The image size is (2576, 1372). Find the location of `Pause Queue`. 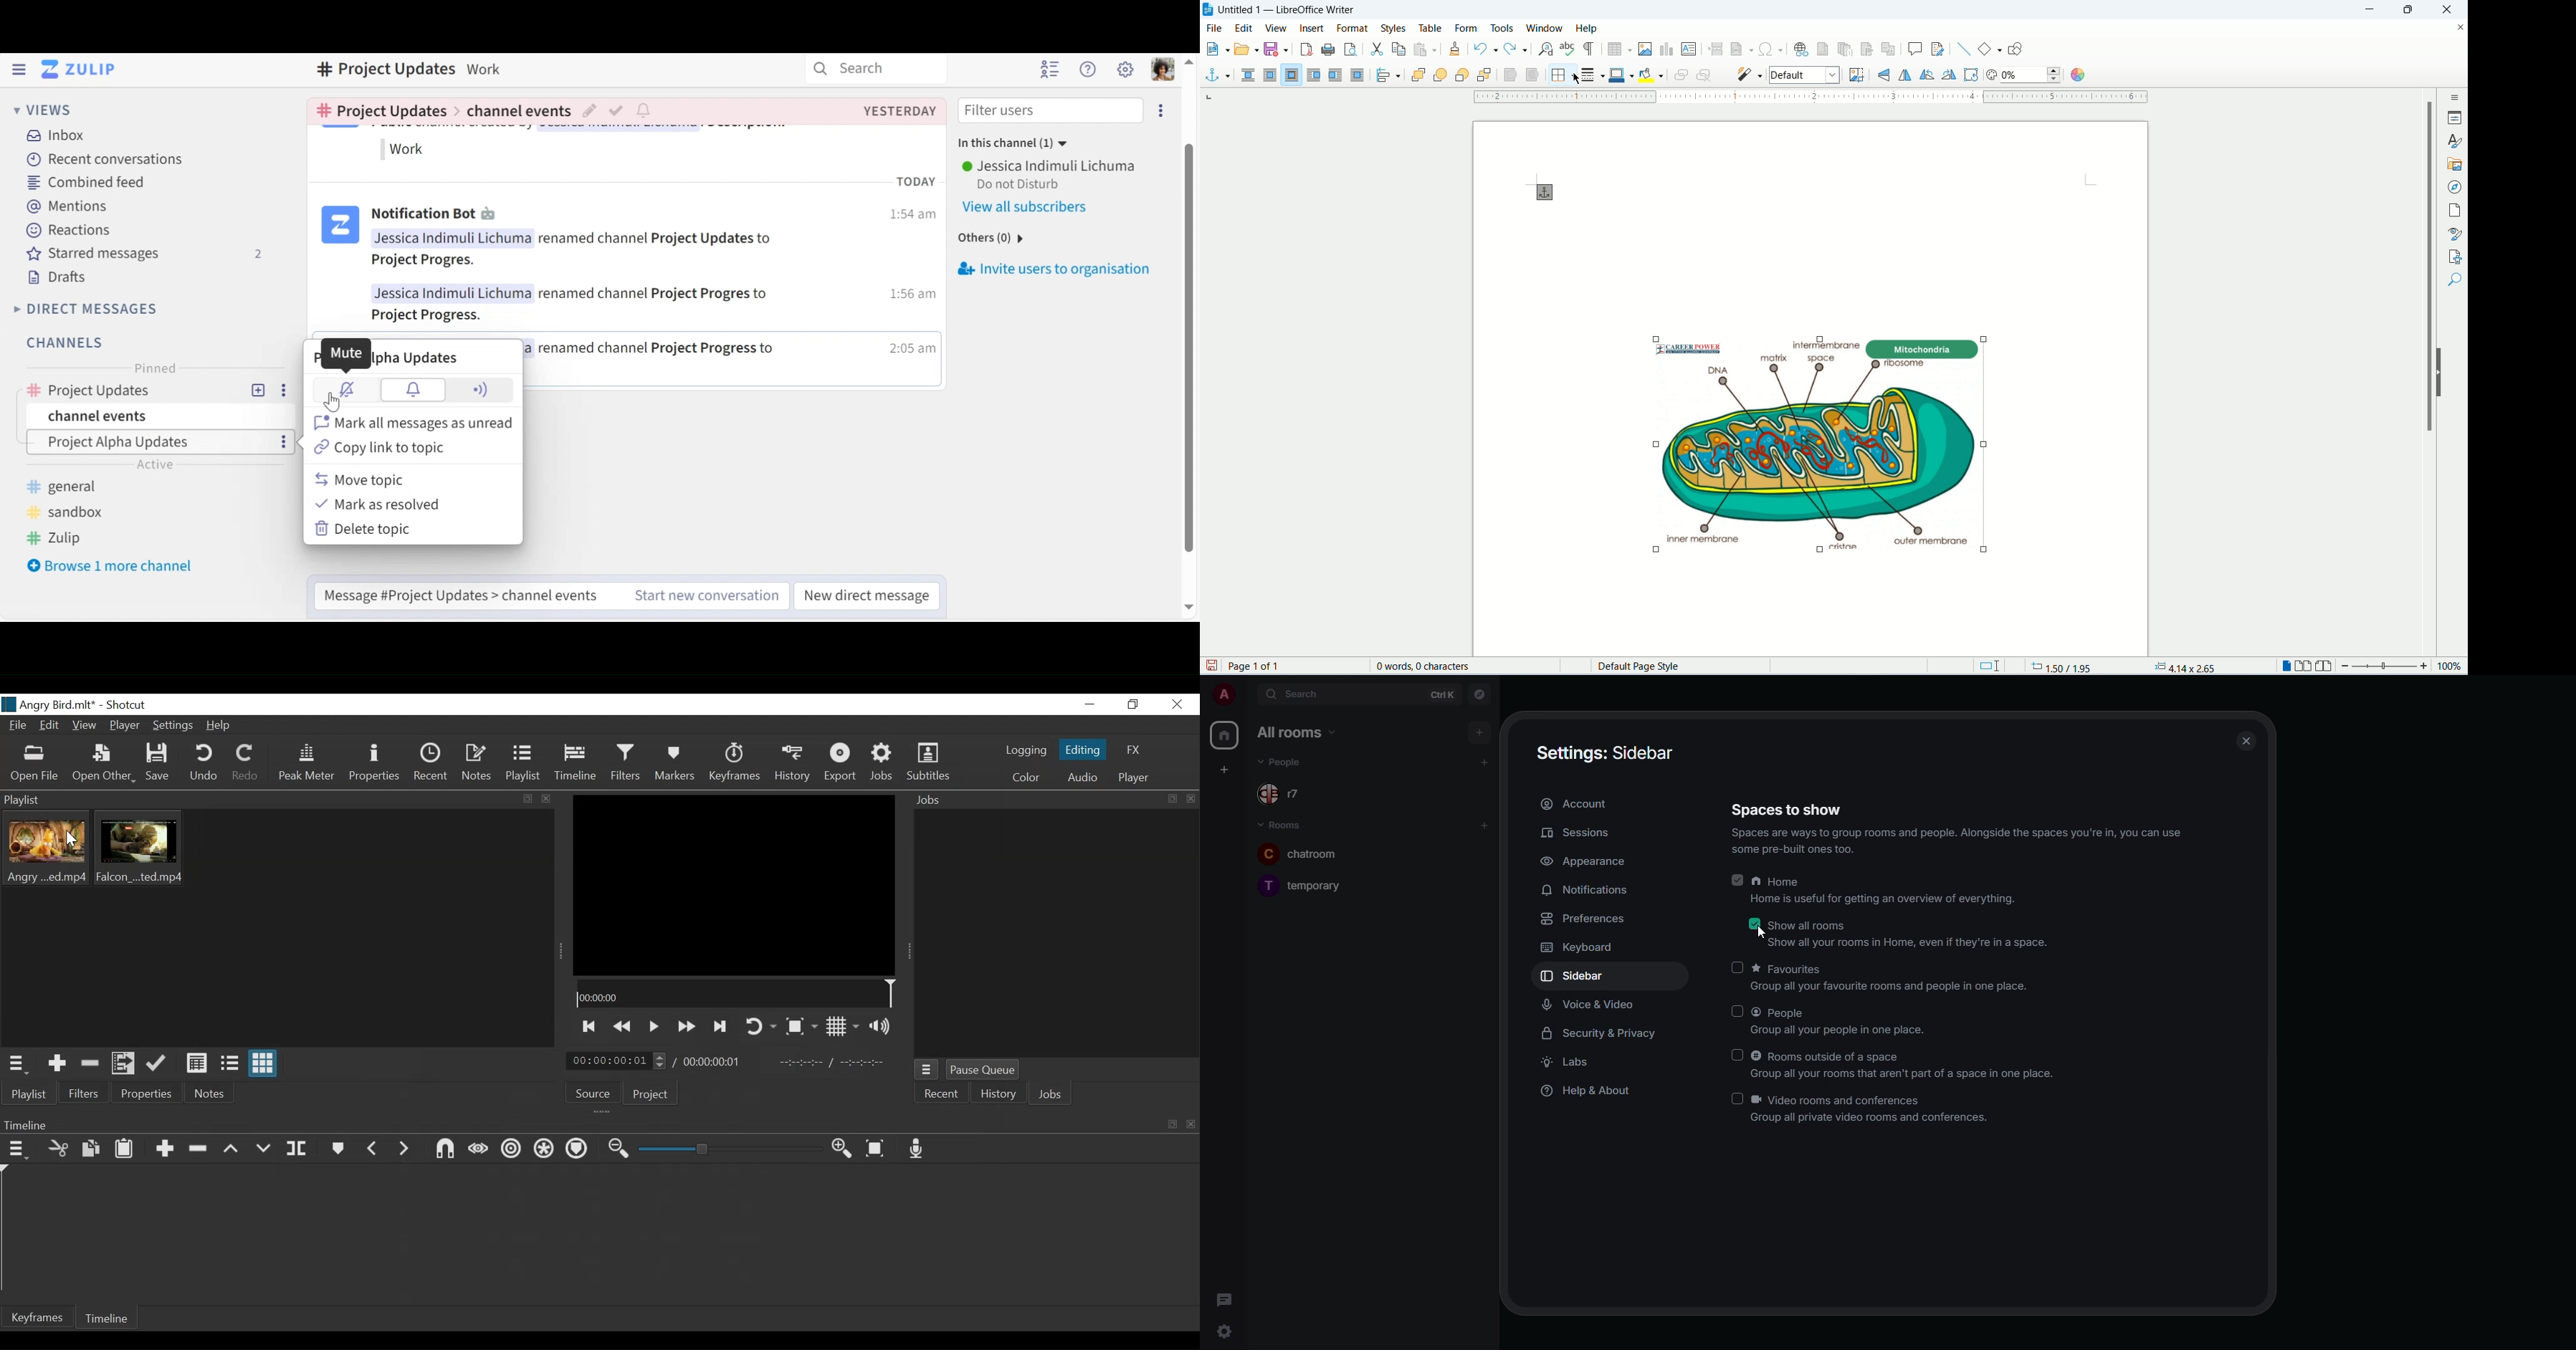

Pause Queue is located at coordinates (983, 1069).